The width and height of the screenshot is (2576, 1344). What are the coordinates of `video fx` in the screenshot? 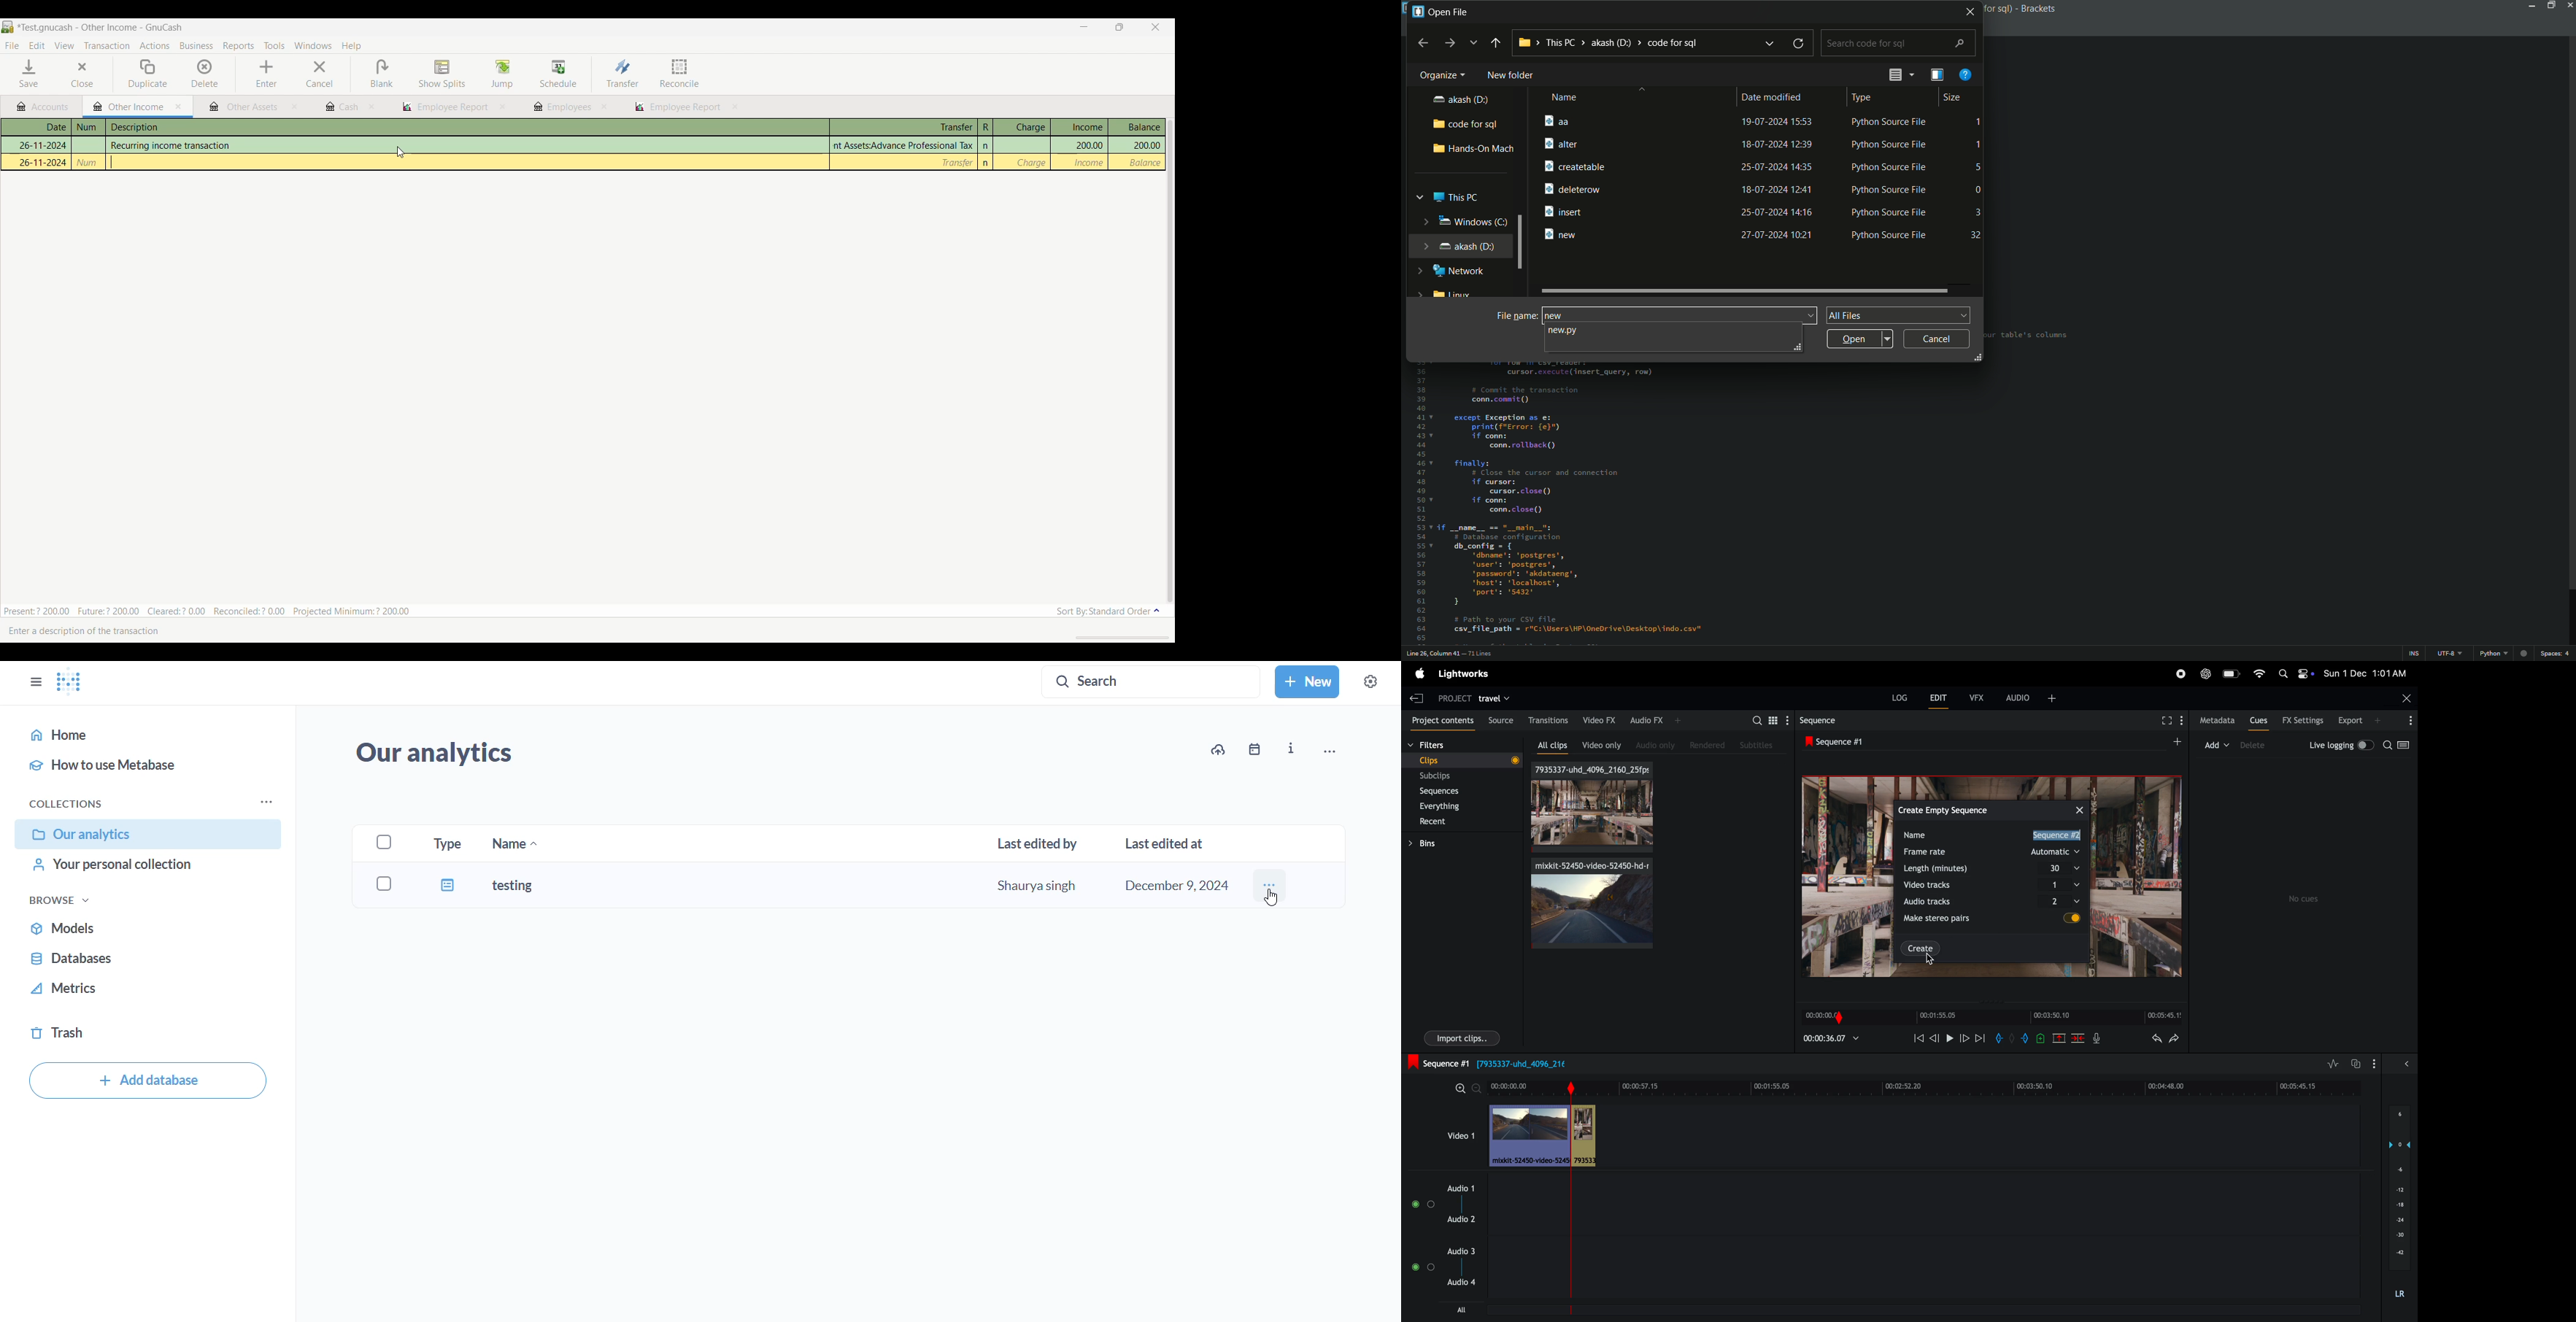 It's located at (1600, 719).